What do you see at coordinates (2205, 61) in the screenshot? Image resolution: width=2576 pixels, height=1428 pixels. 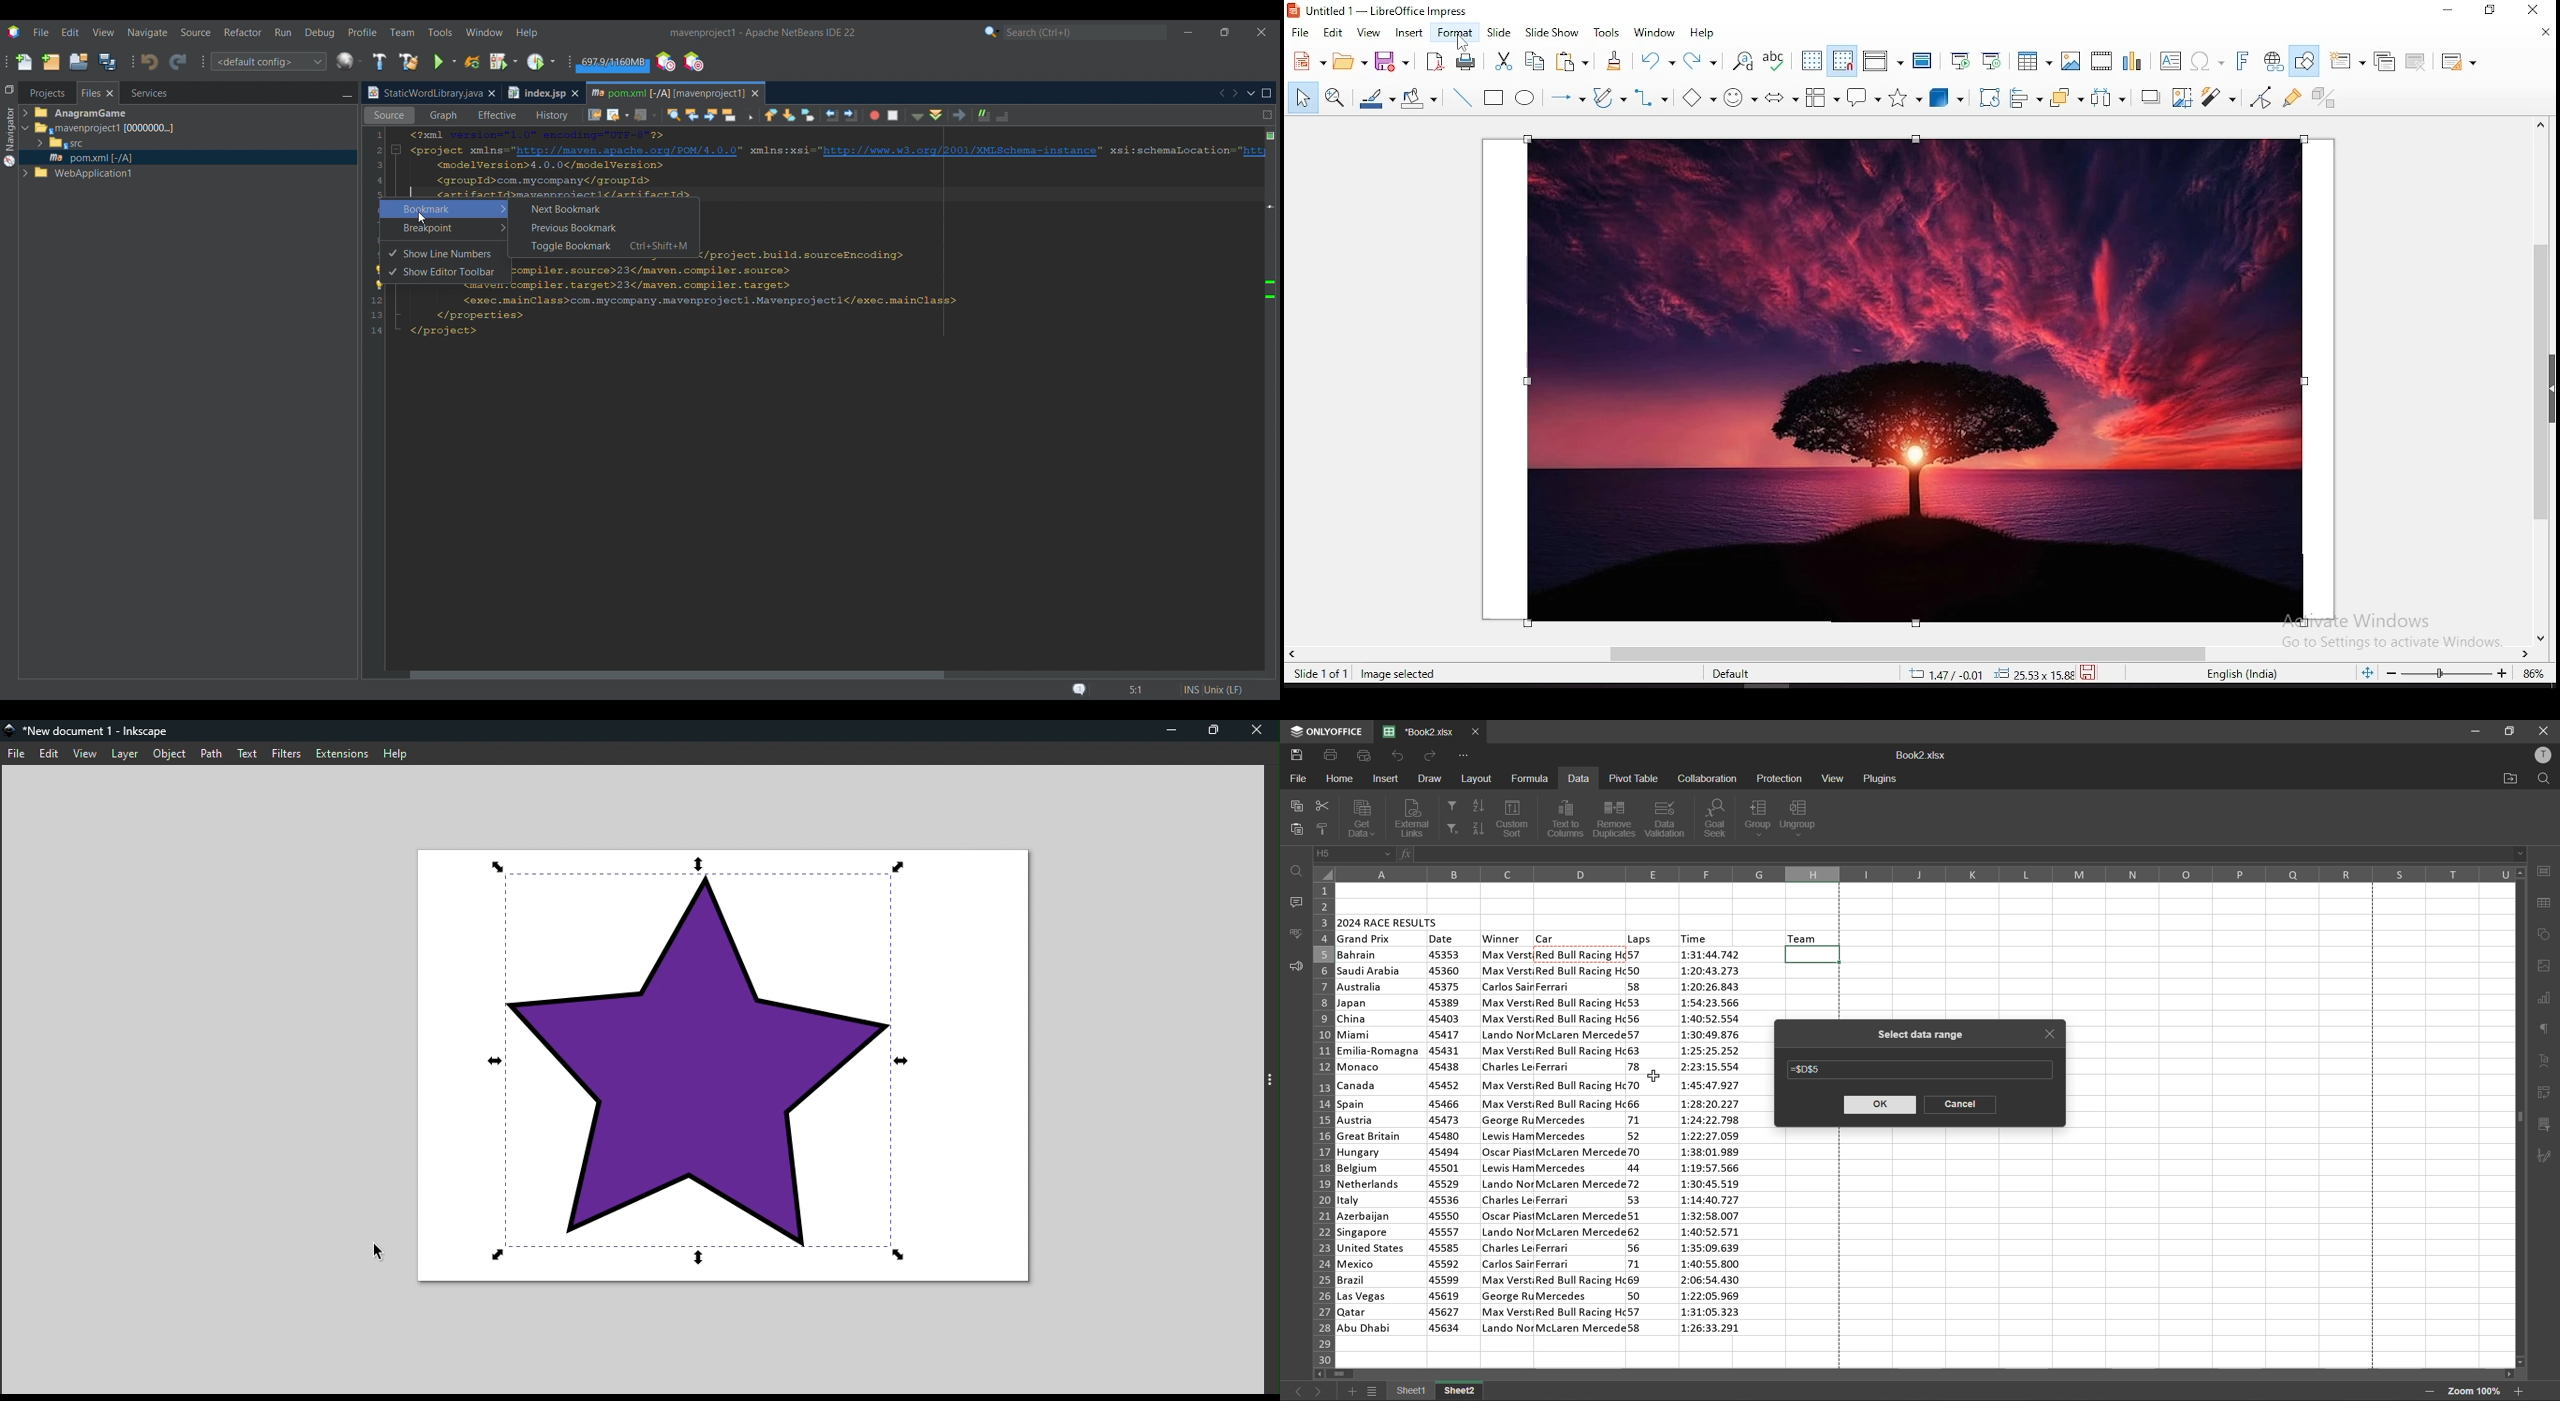 I see `insert special characters` at bounding box center [2205, 61].